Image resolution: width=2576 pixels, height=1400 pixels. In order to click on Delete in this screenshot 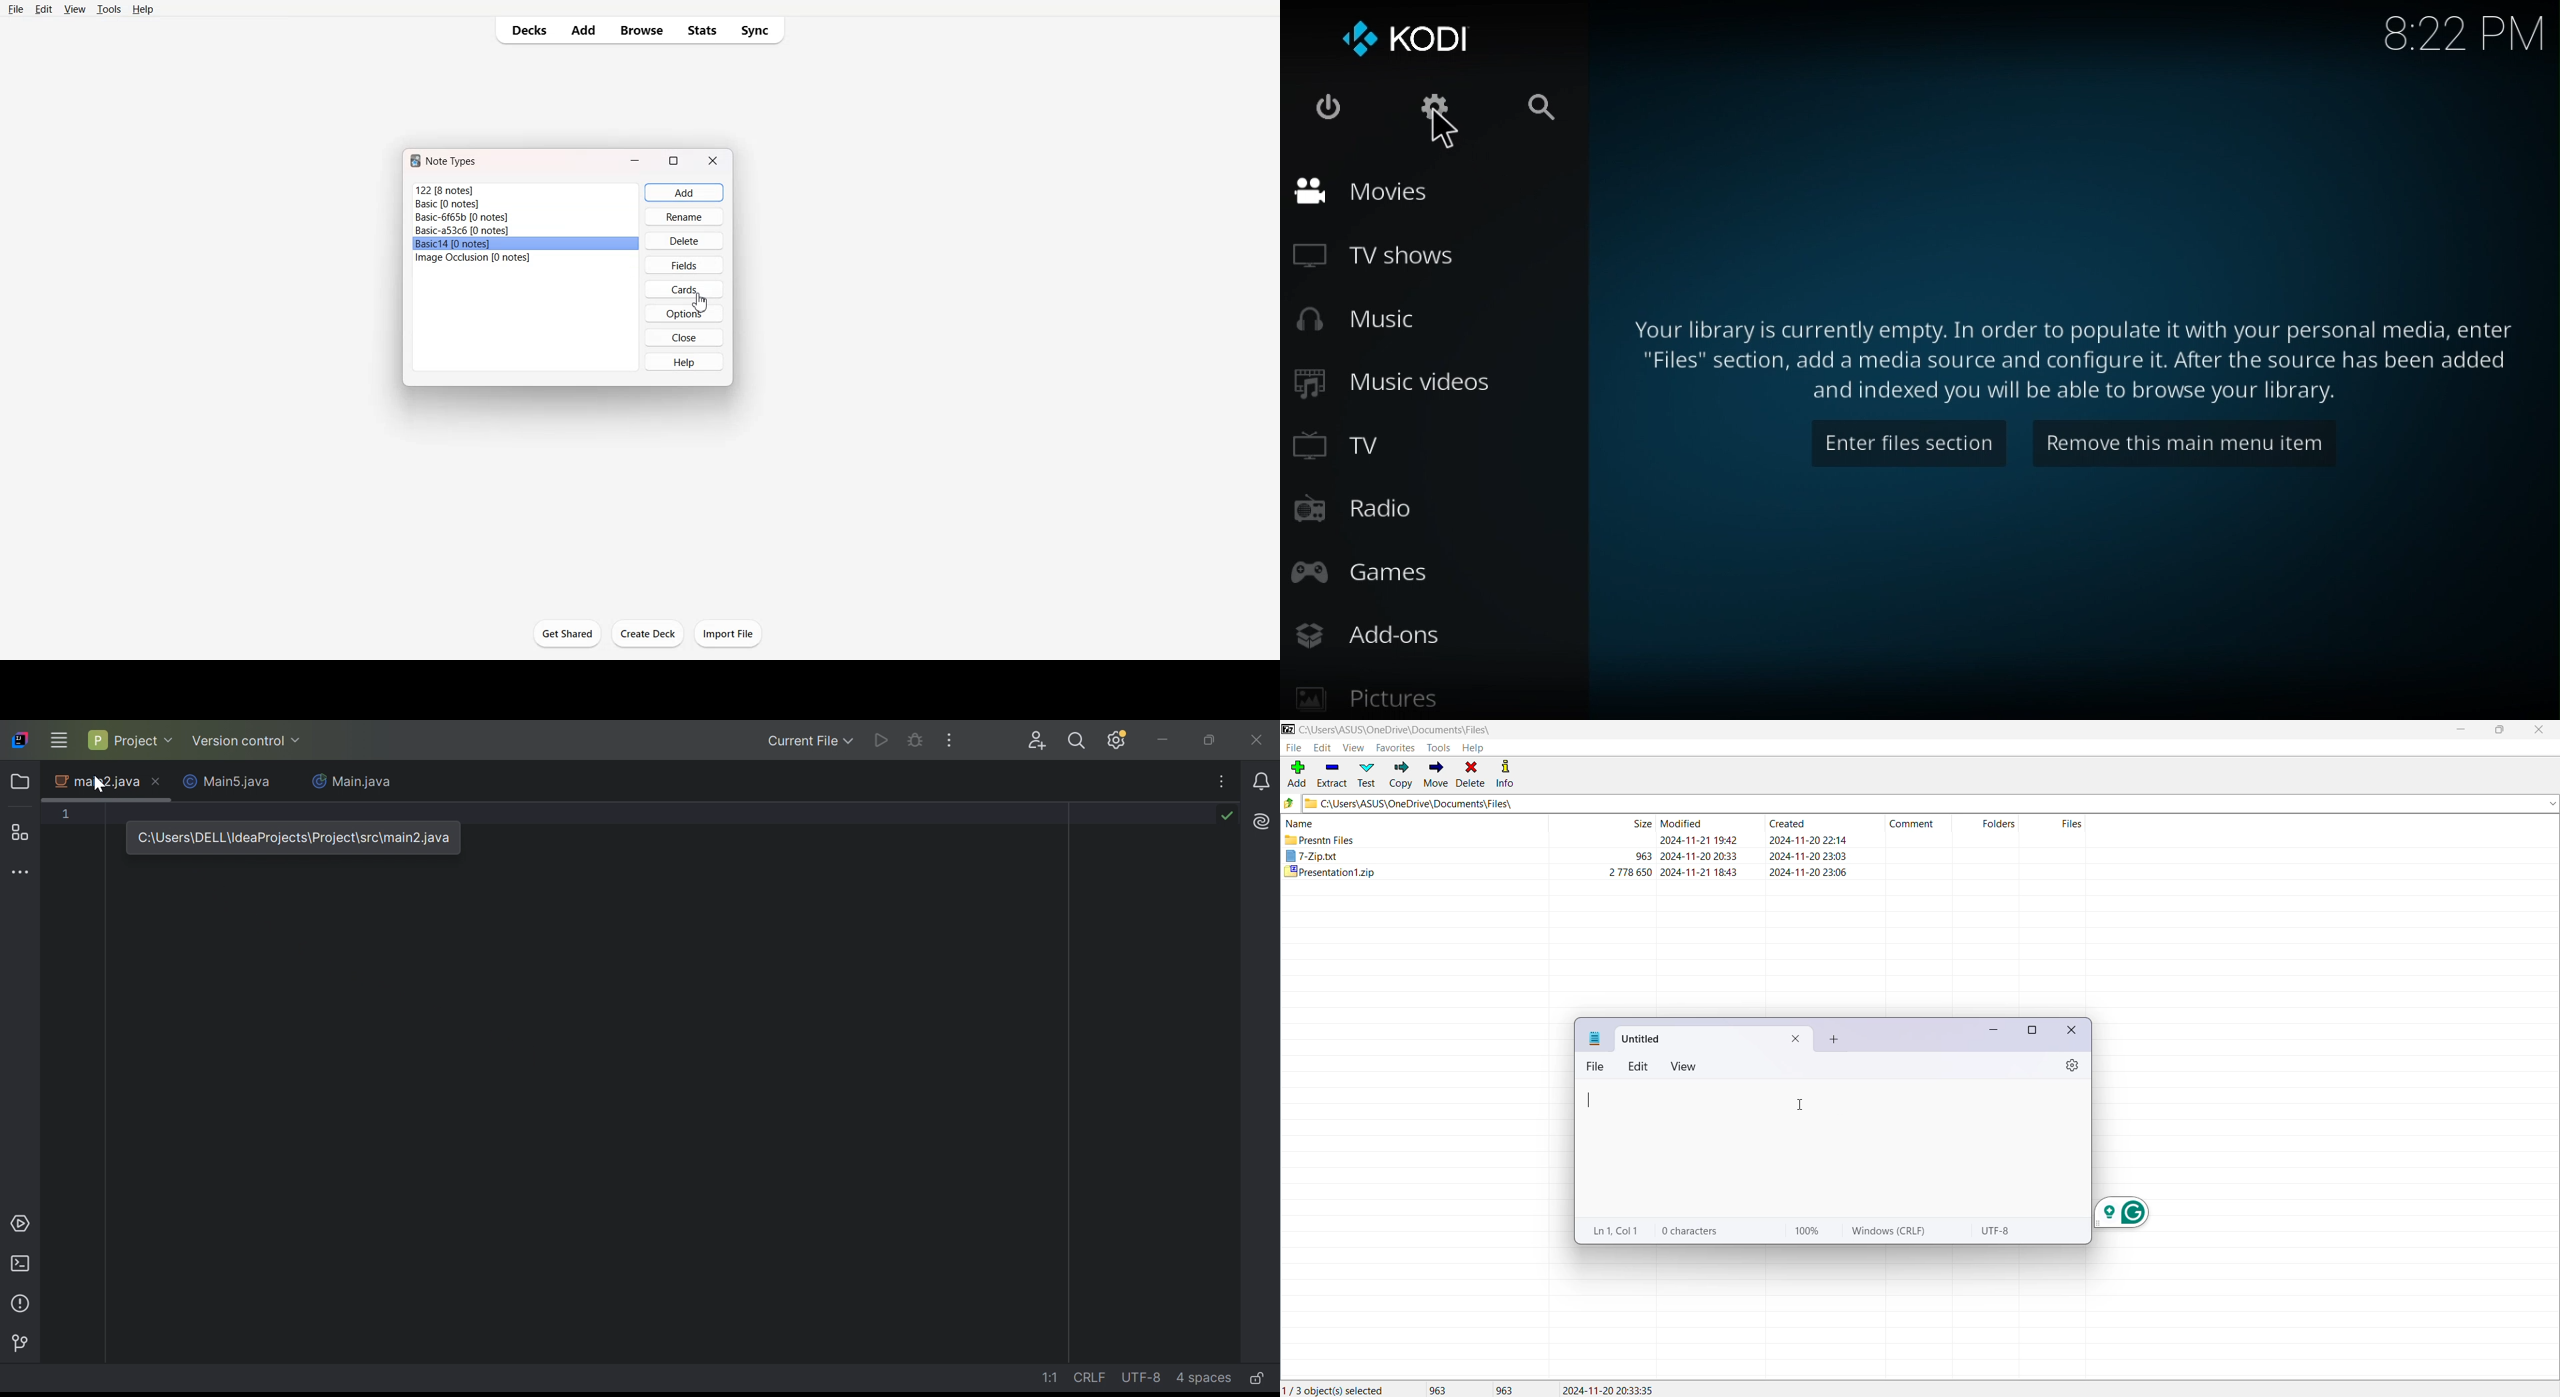, I will do `click(685, 241)`.